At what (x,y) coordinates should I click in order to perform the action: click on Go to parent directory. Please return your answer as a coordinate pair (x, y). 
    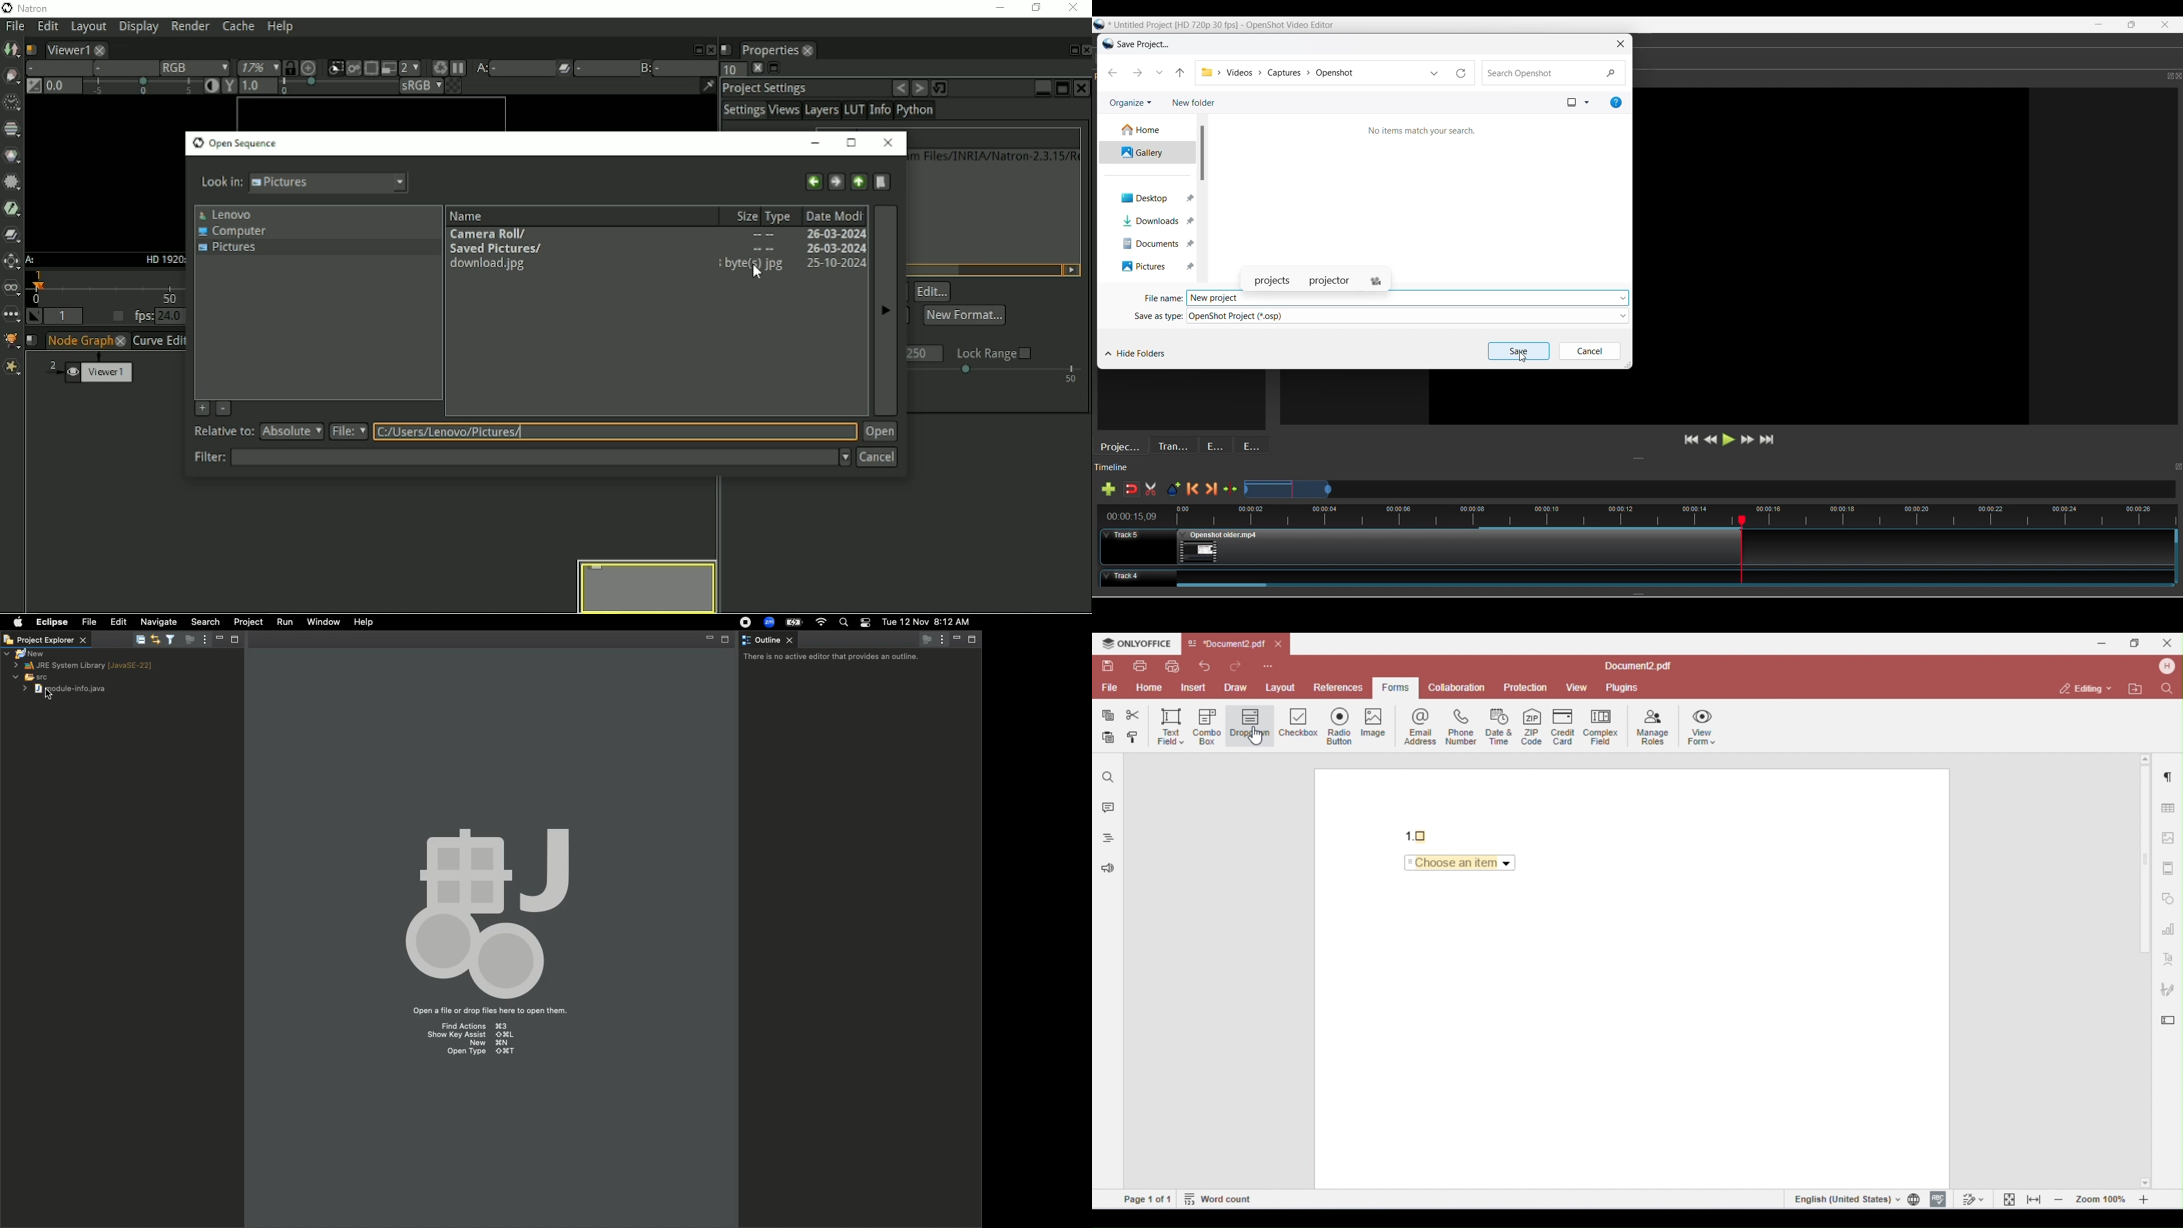
    Looking at the image, I should click on (859, 180).